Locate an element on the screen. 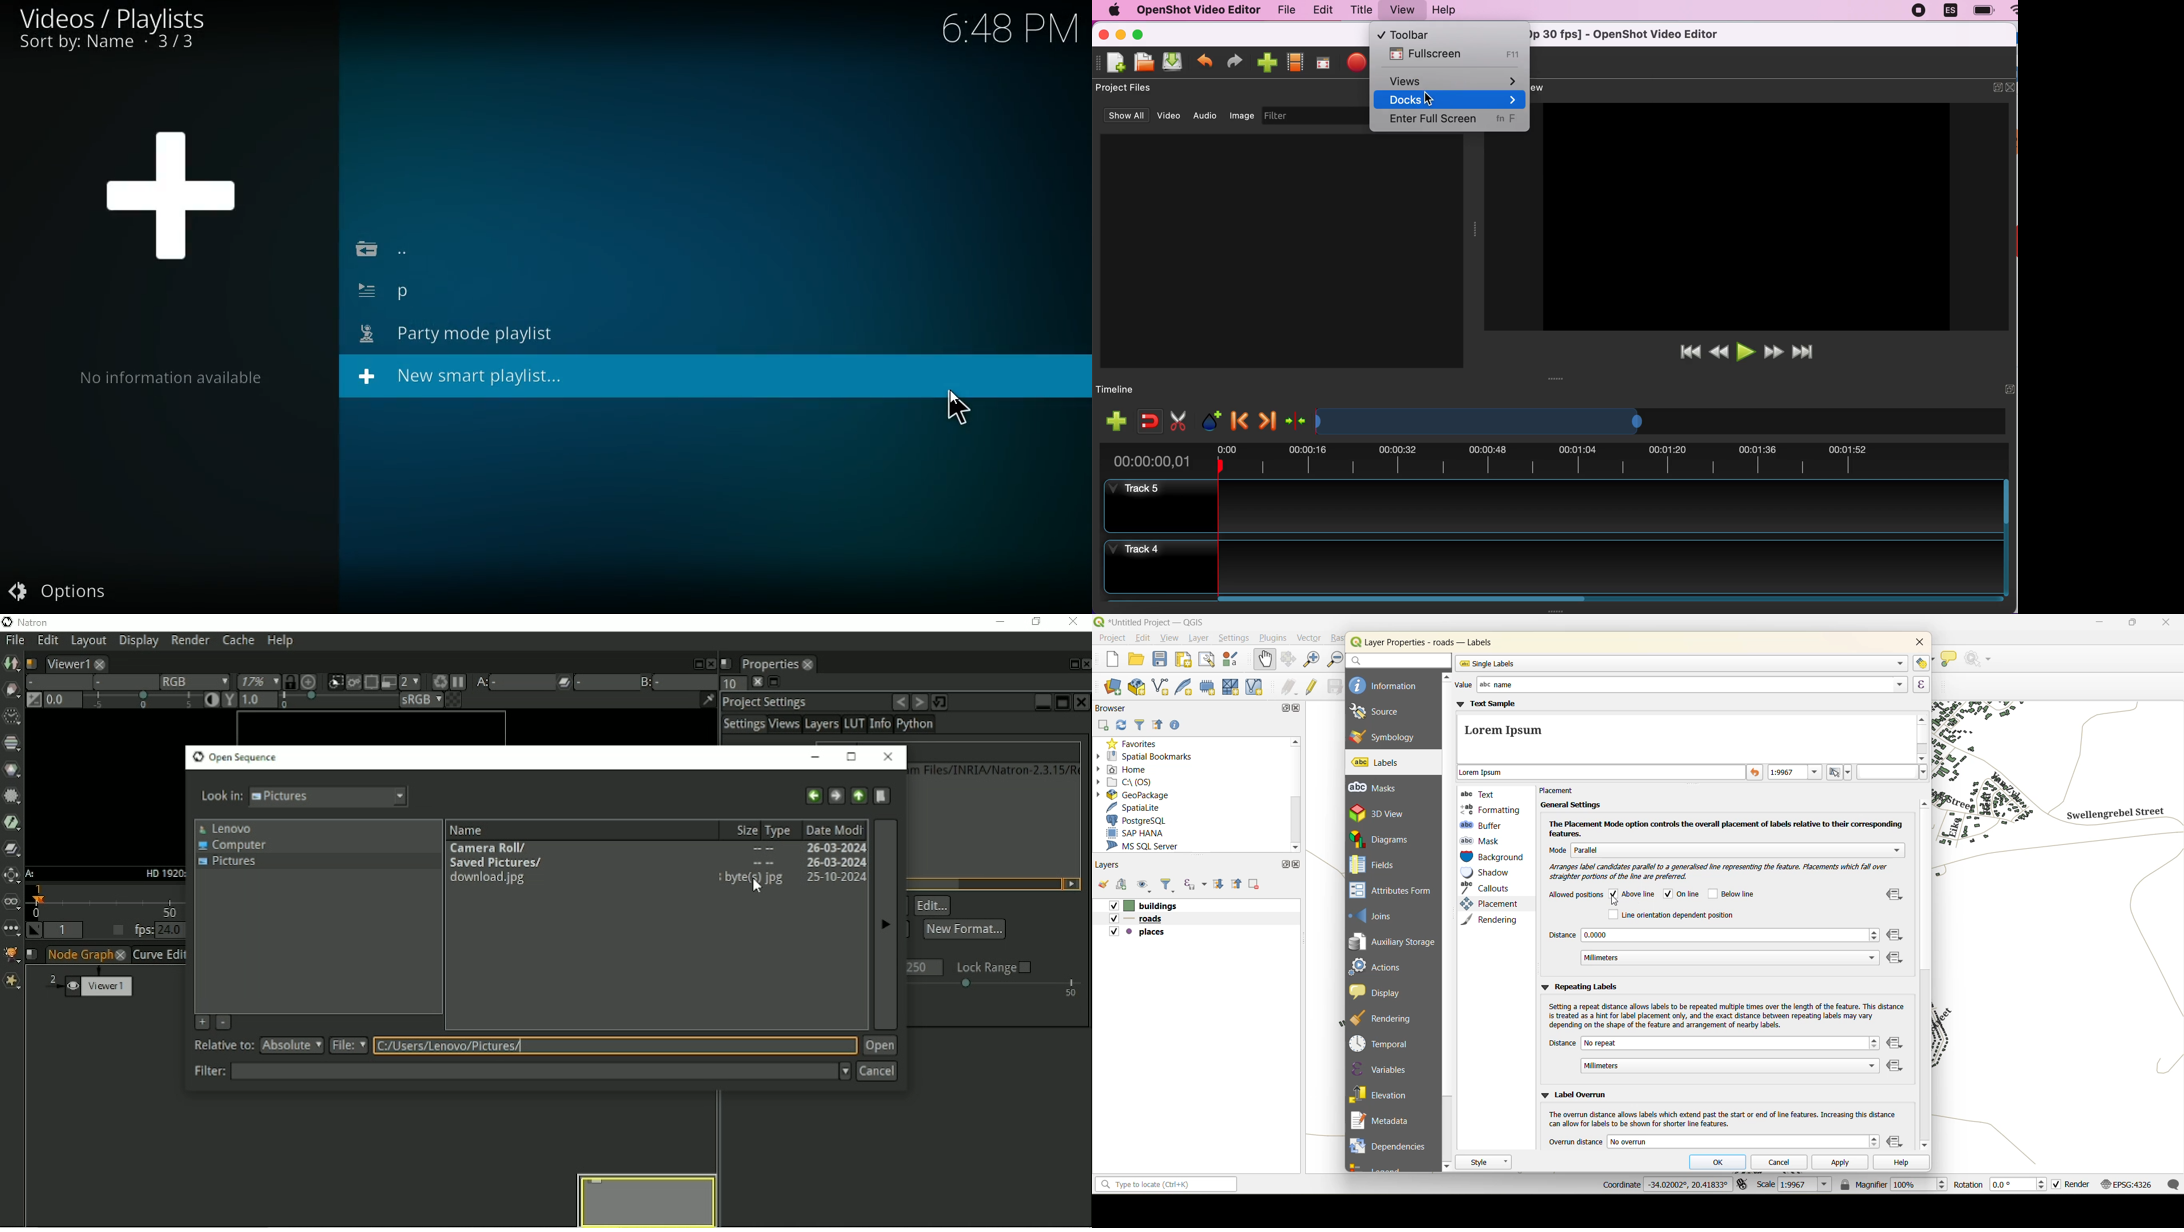 The image size is (2184, 1232). File is located at coordinates (594, 1046).